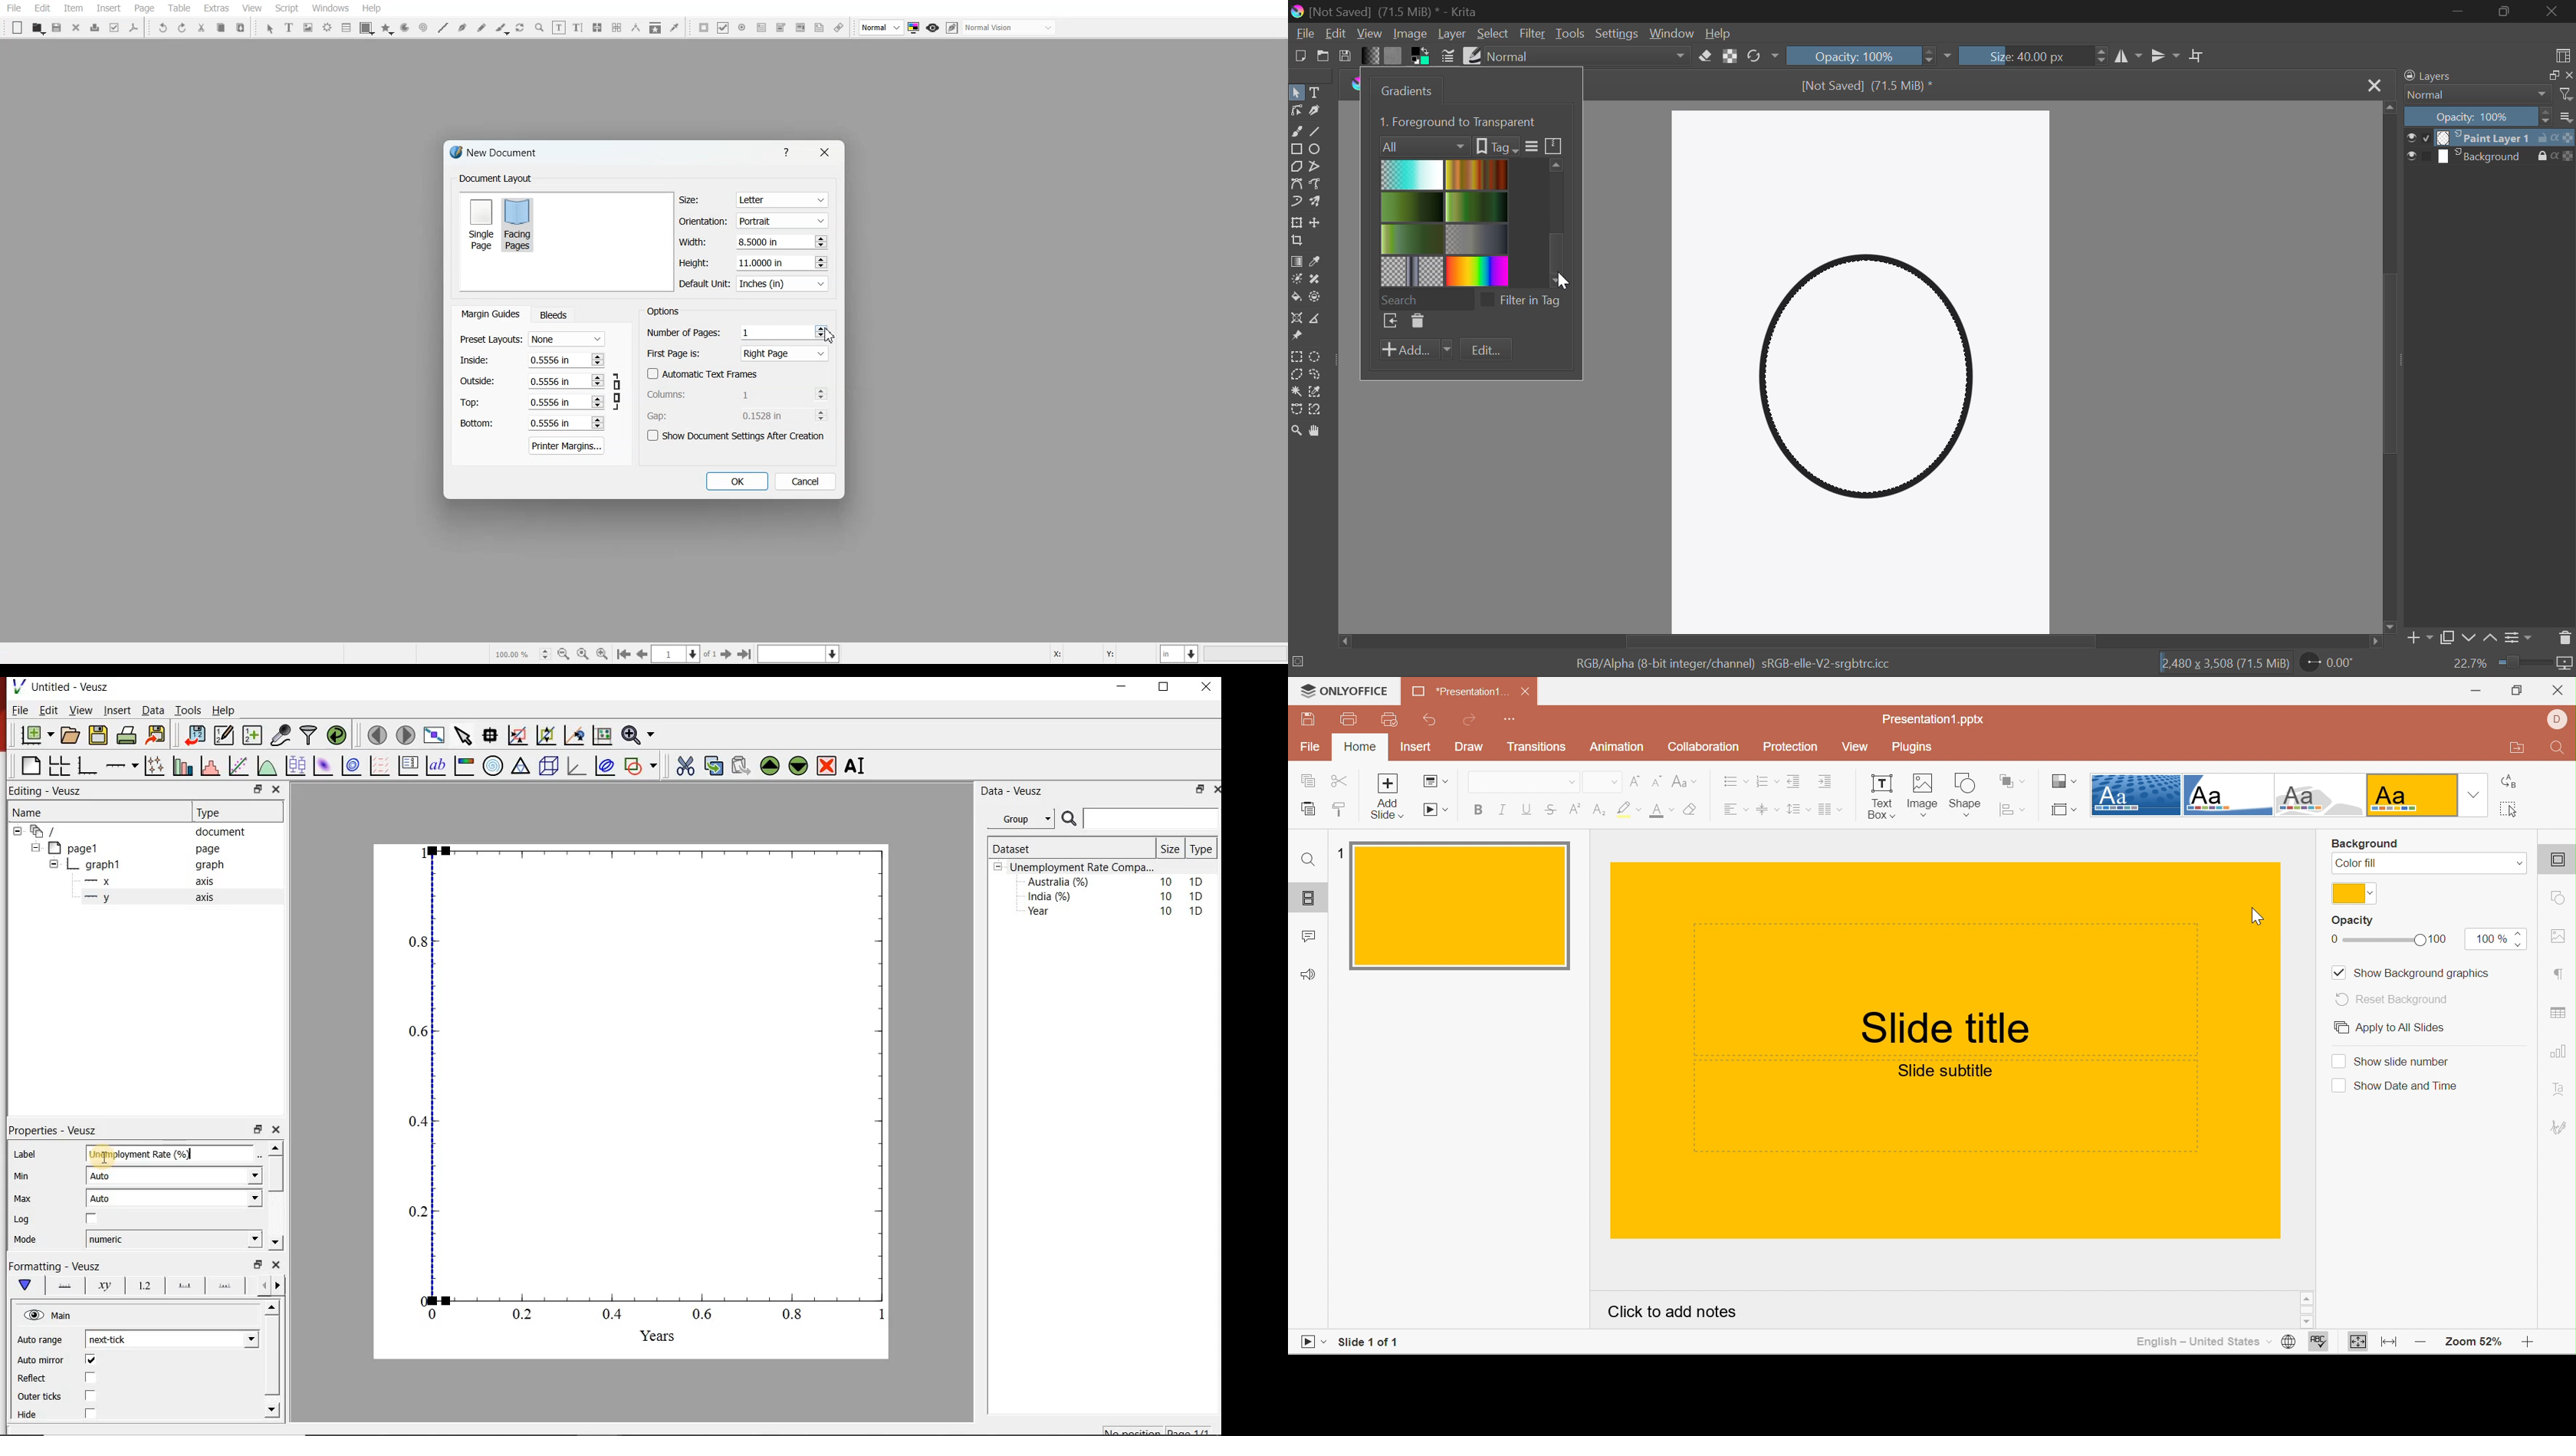 Image resolution: width=2576 pixels, height=1456 pixels. What do you see at coordinates (482, 28) in the screenshot?
I see `Freehand line` at bounding box center [482, 28].